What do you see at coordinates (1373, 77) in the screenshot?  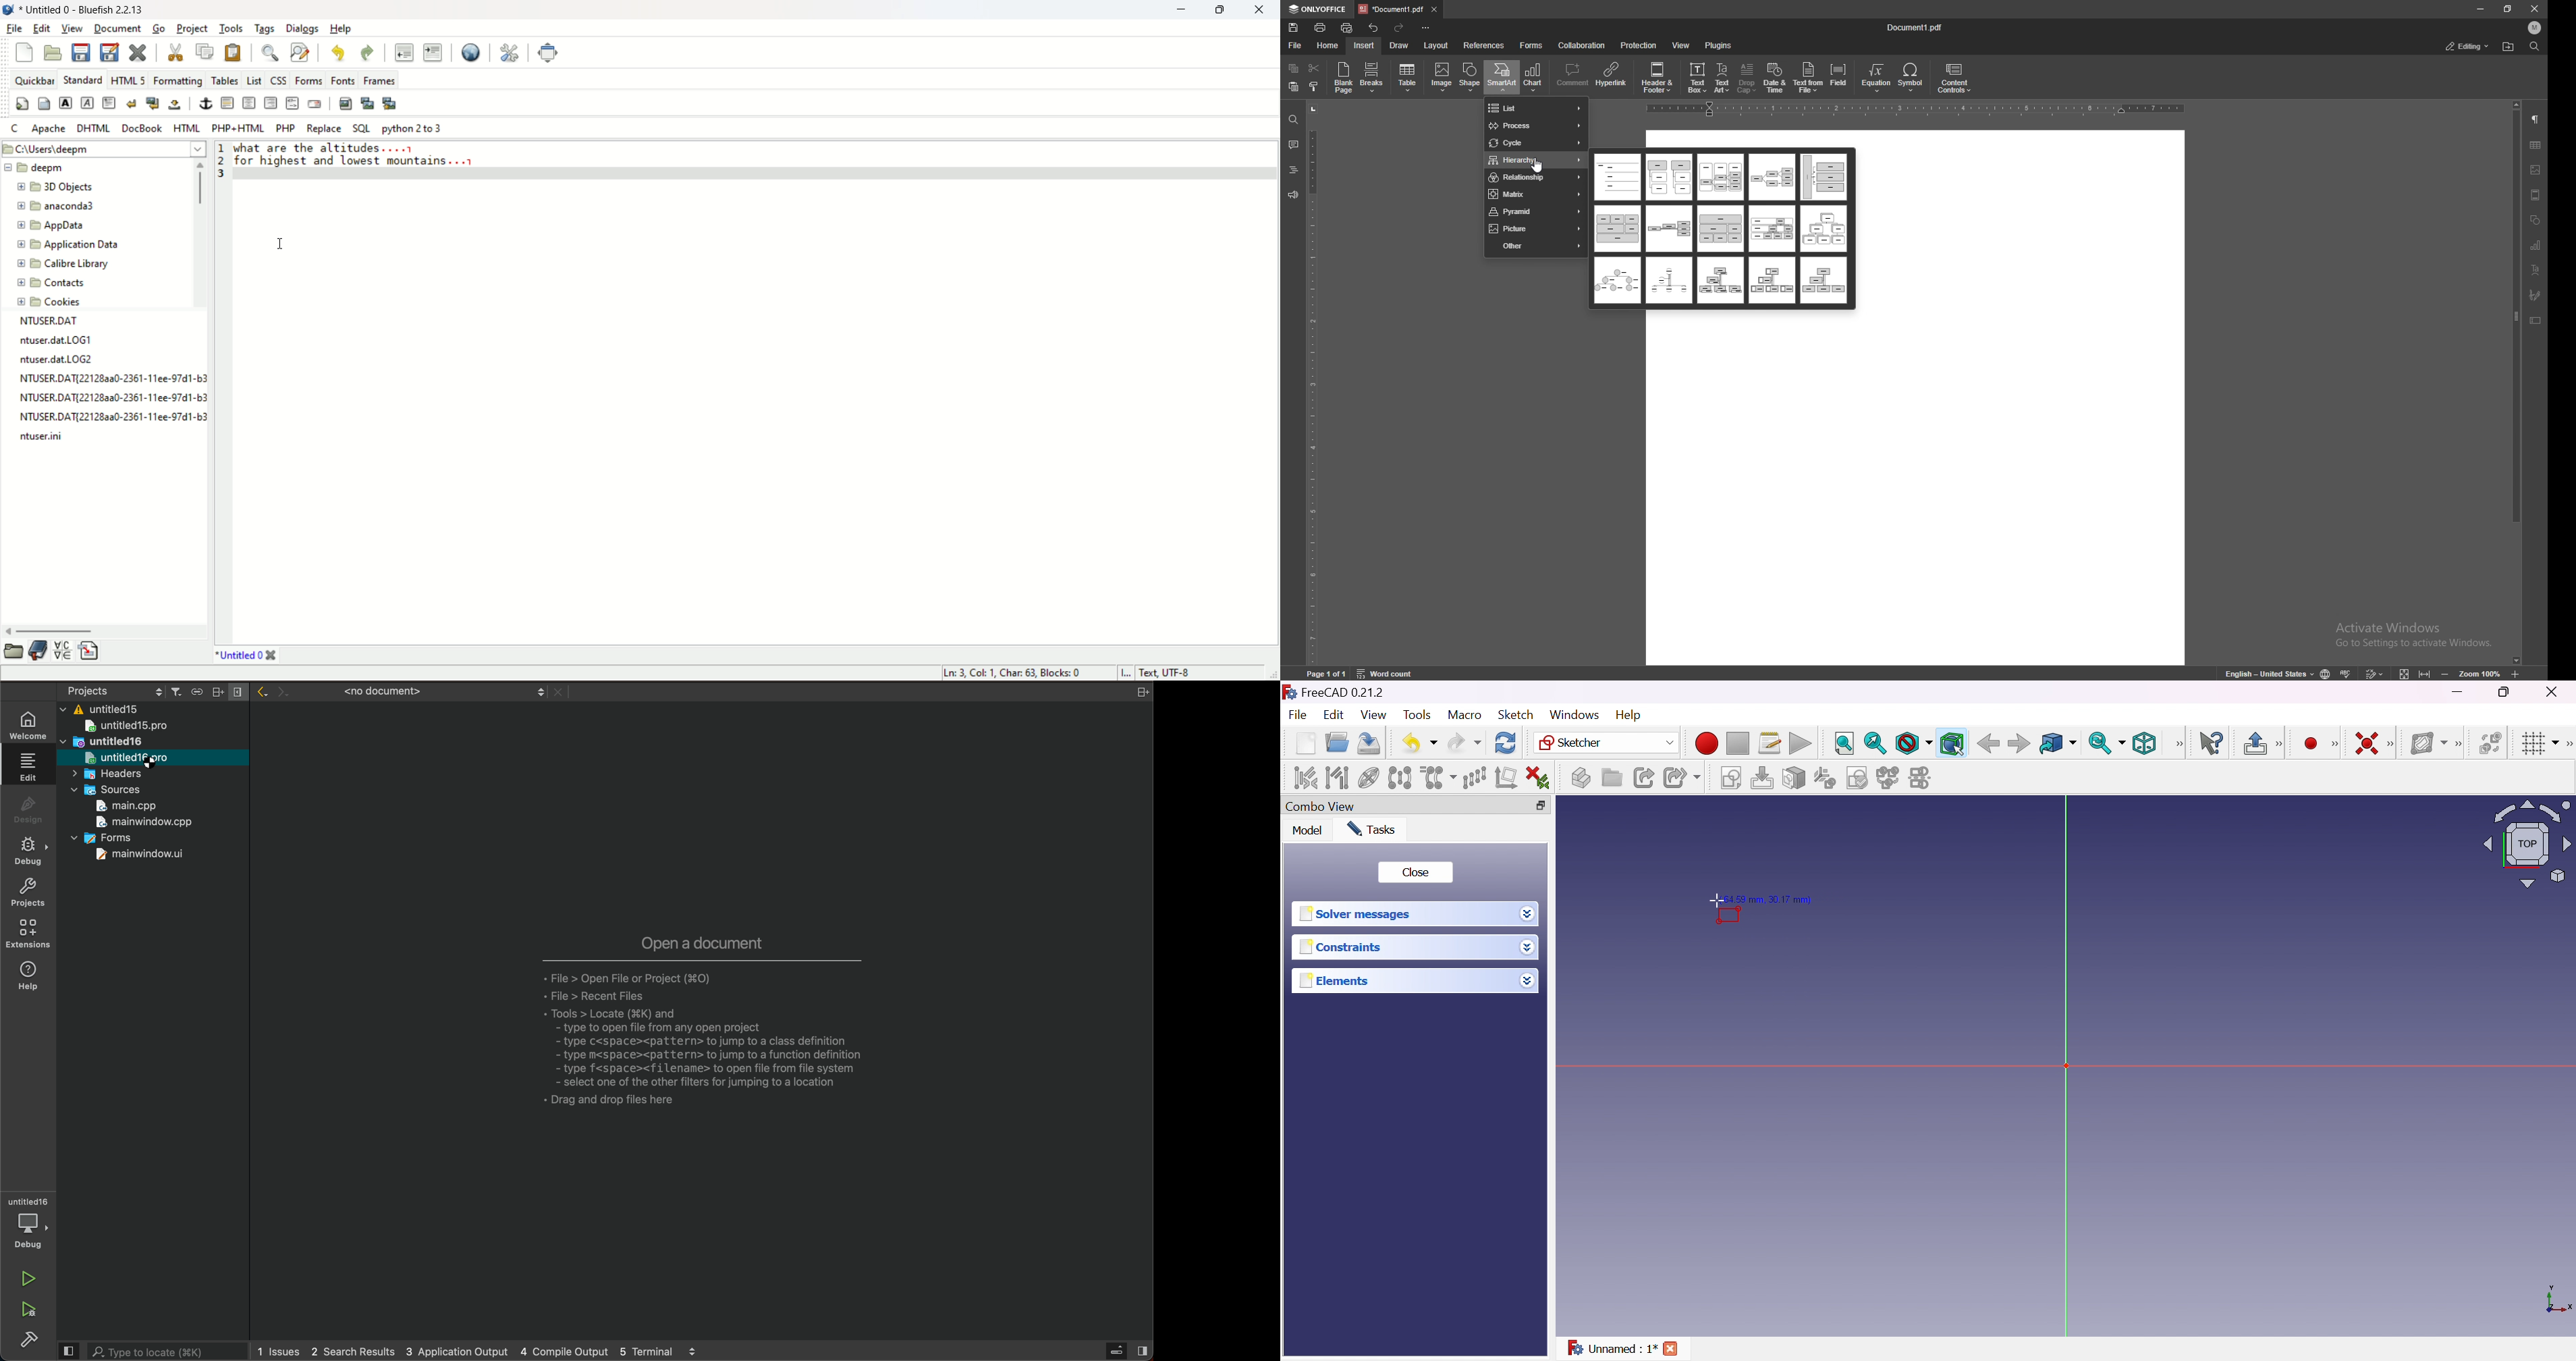 I see `breaks` at bounding box center [1373, 77].